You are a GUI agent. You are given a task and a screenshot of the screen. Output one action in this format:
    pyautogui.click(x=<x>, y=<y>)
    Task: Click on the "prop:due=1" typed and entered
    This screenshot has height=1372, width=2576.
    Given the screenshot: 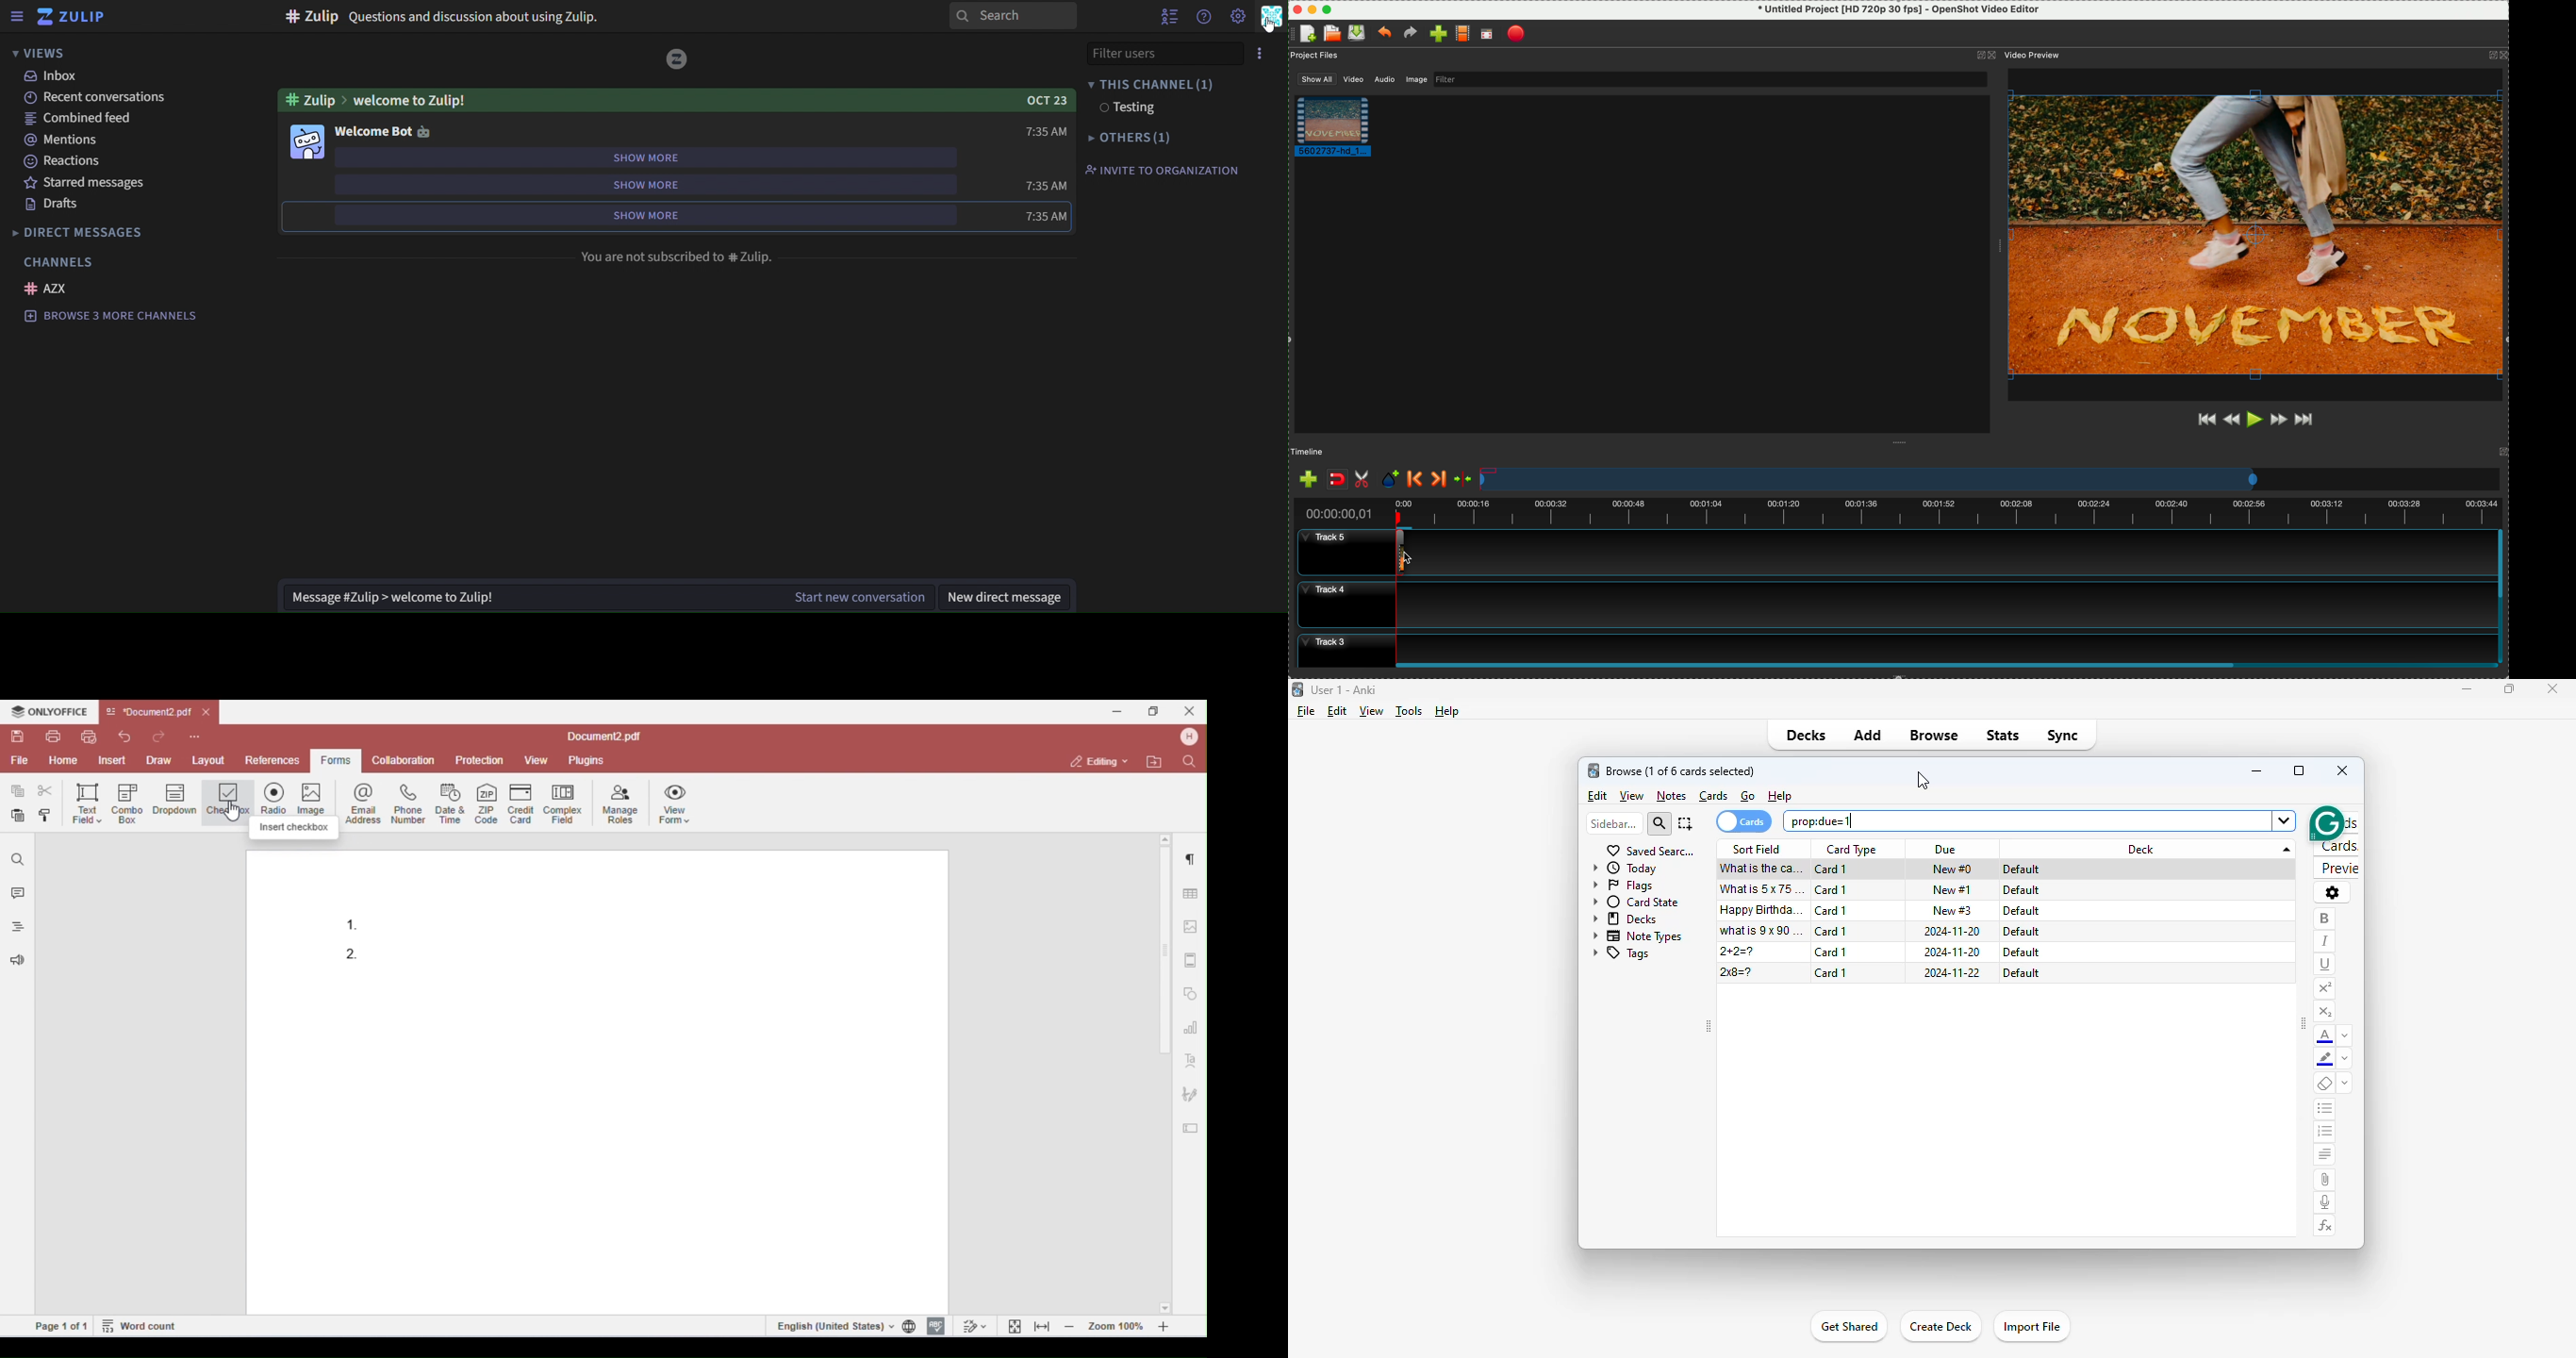 What is the action you would take?
    pyautogui.click(x=1819, y=820)
    